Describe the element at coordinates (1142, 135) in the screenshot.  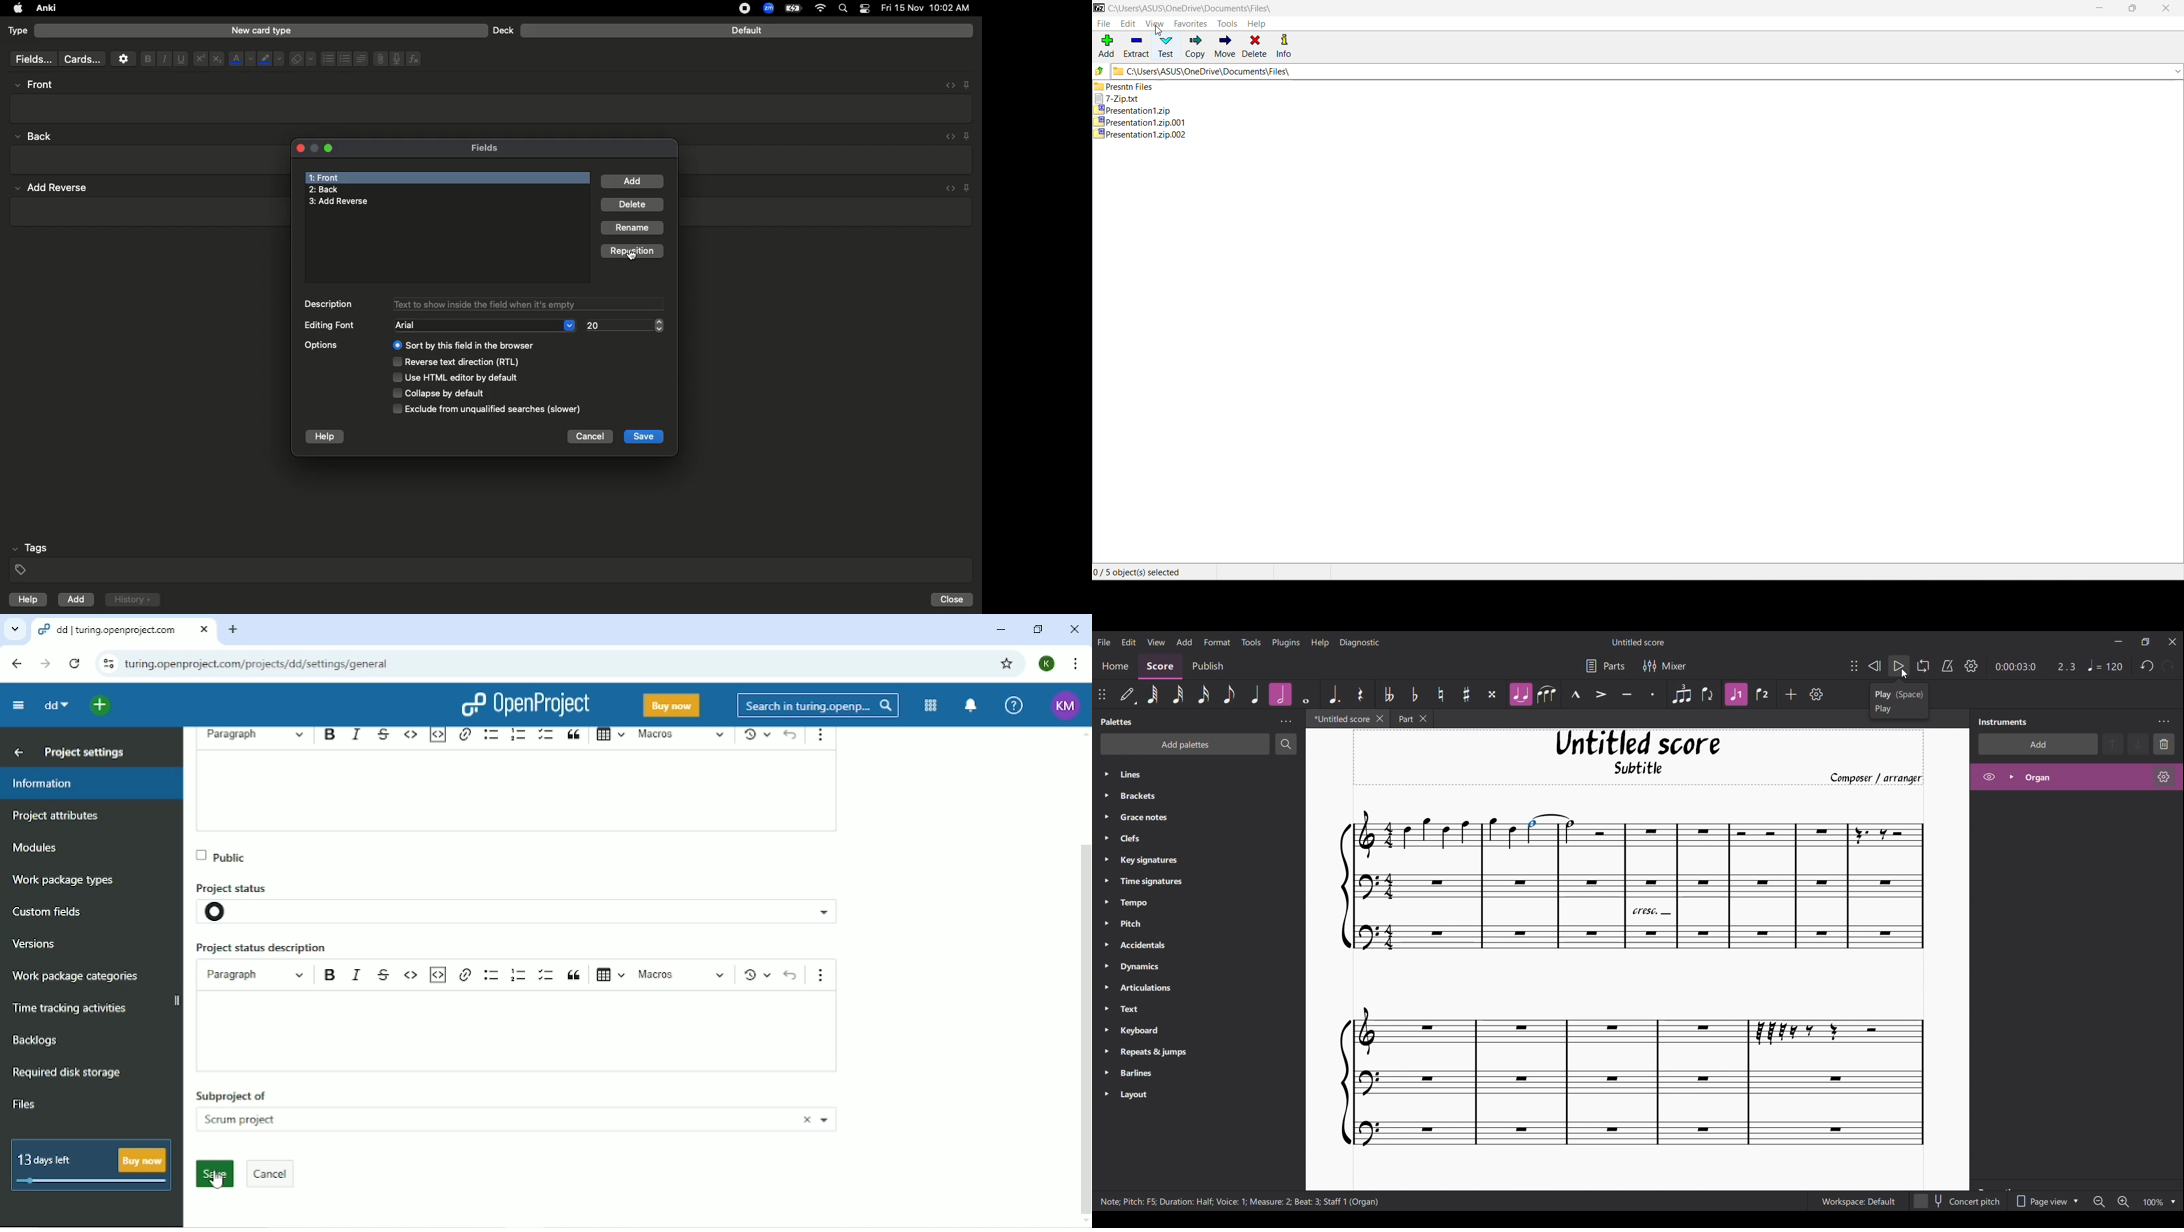
I see `Presentation1.zip.002` at that location.